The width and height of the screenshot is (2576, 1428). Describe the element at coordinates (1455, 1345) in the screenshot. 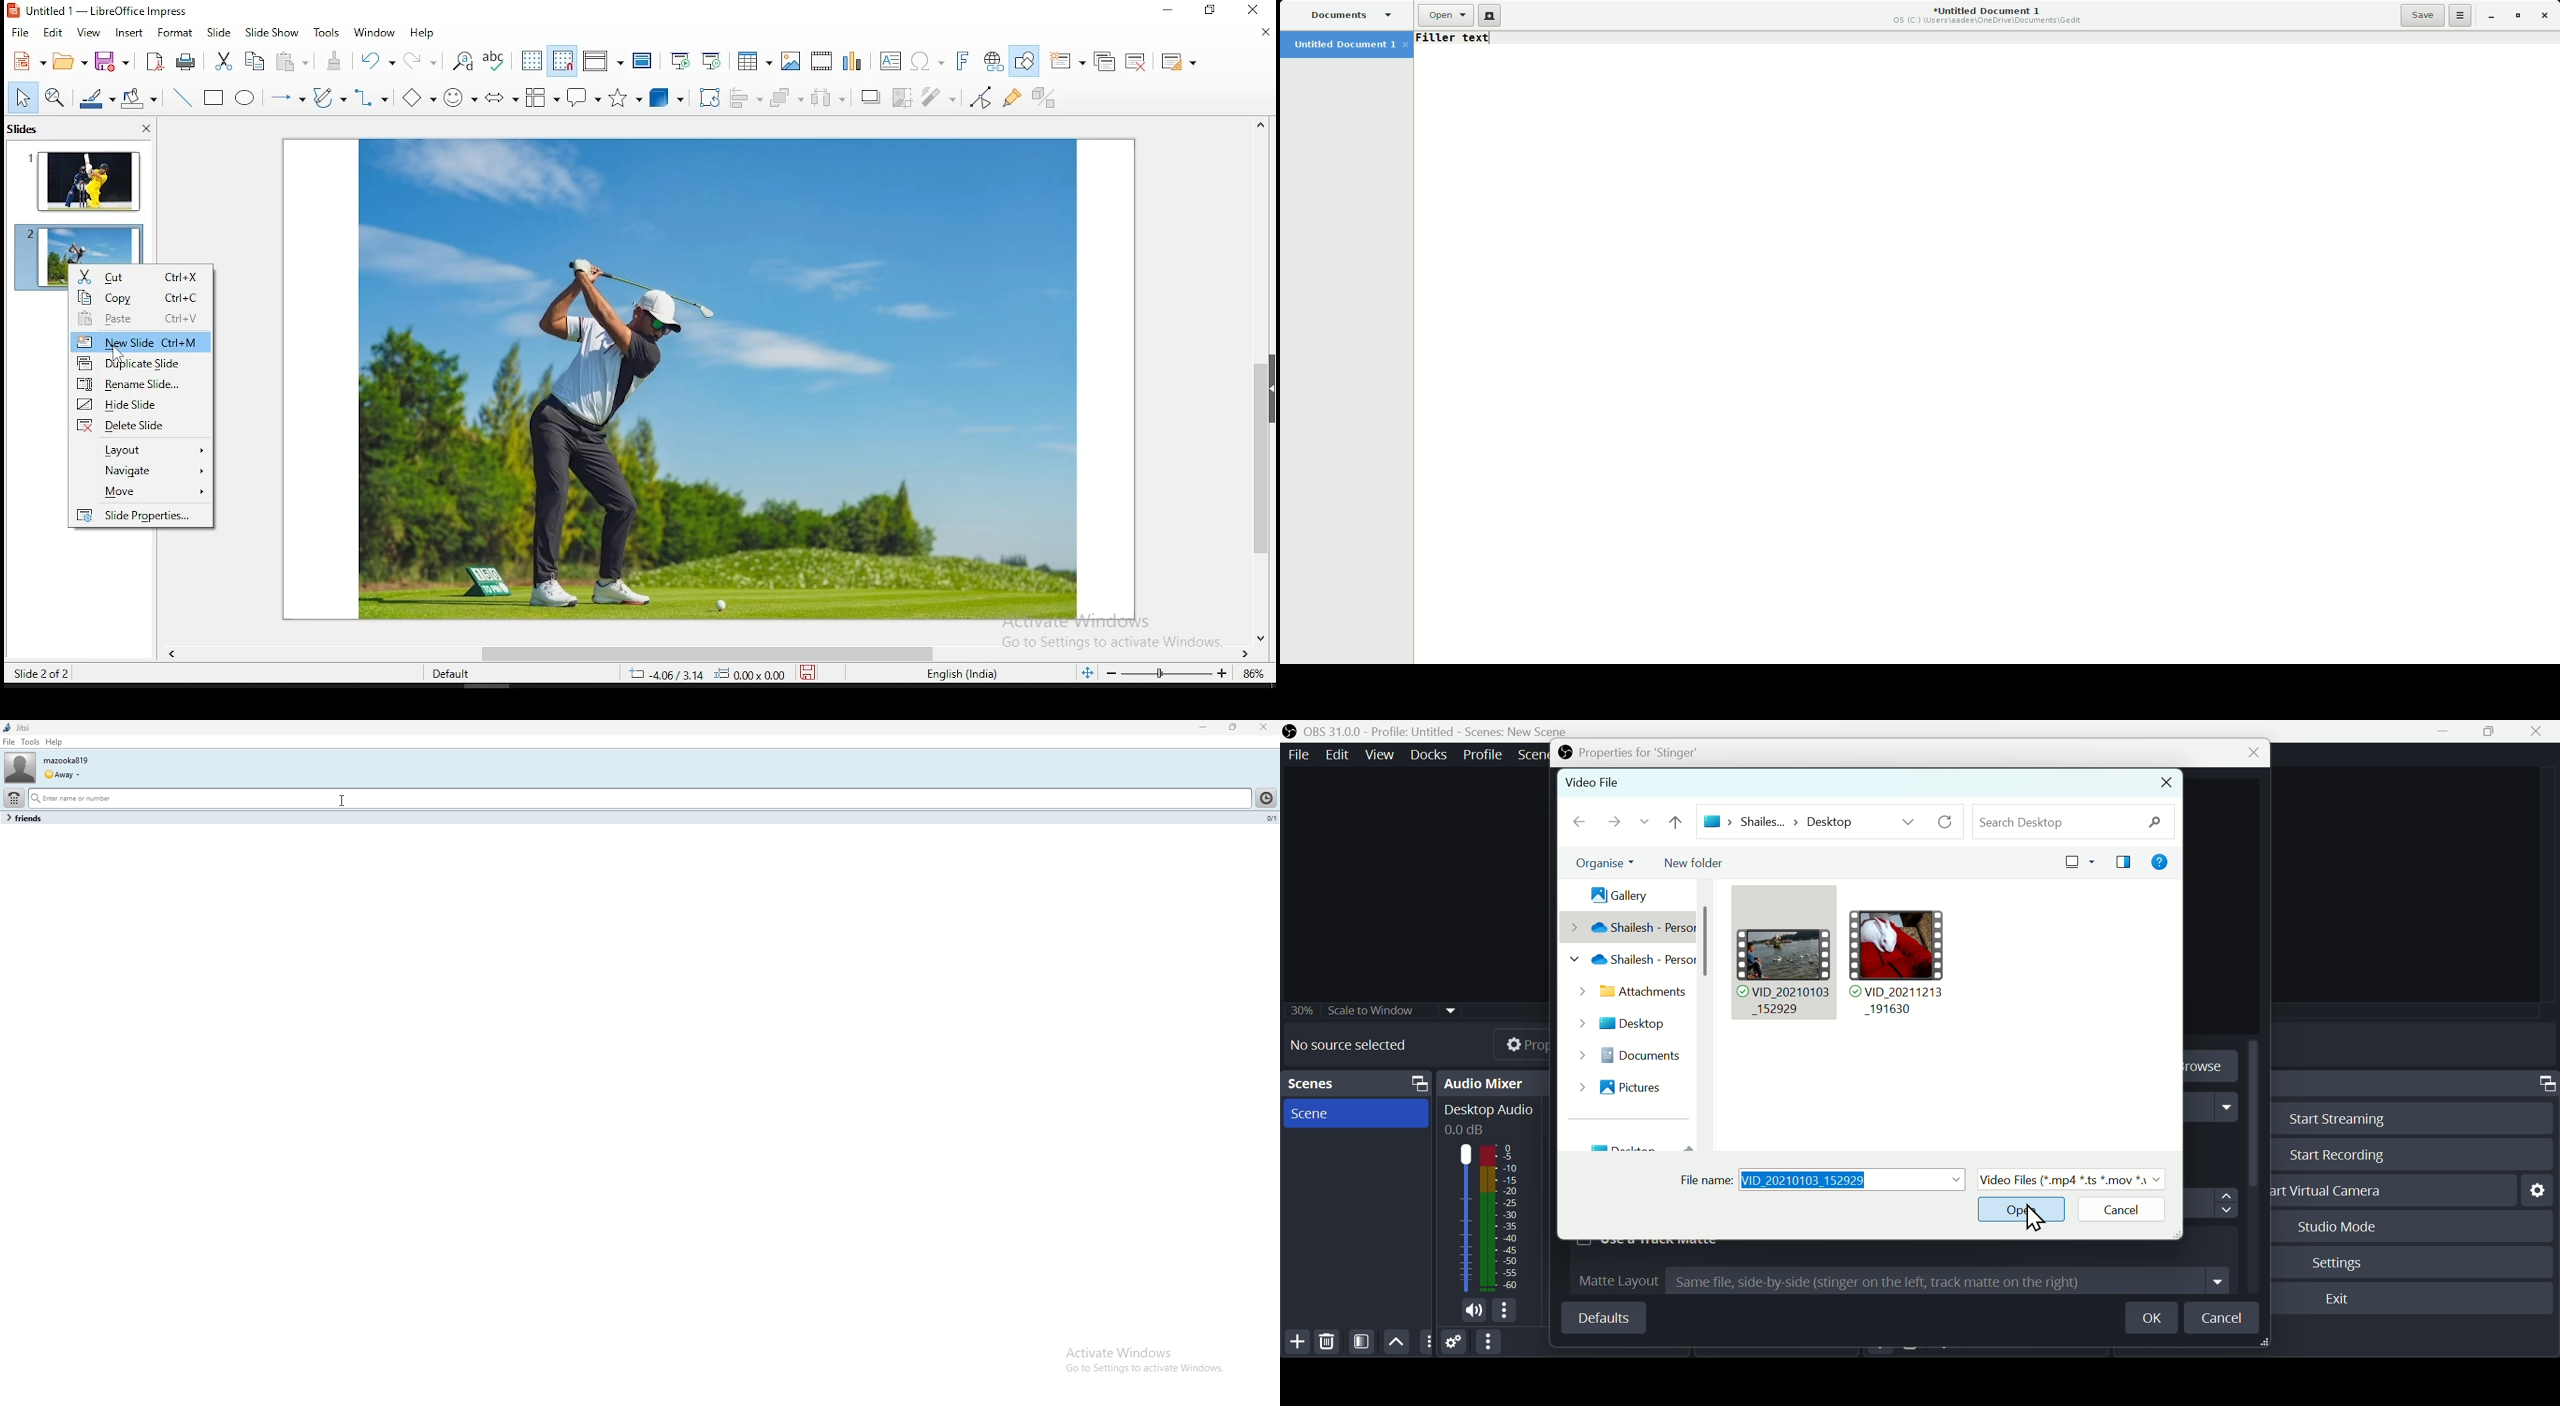

I see `Settings` at that location.